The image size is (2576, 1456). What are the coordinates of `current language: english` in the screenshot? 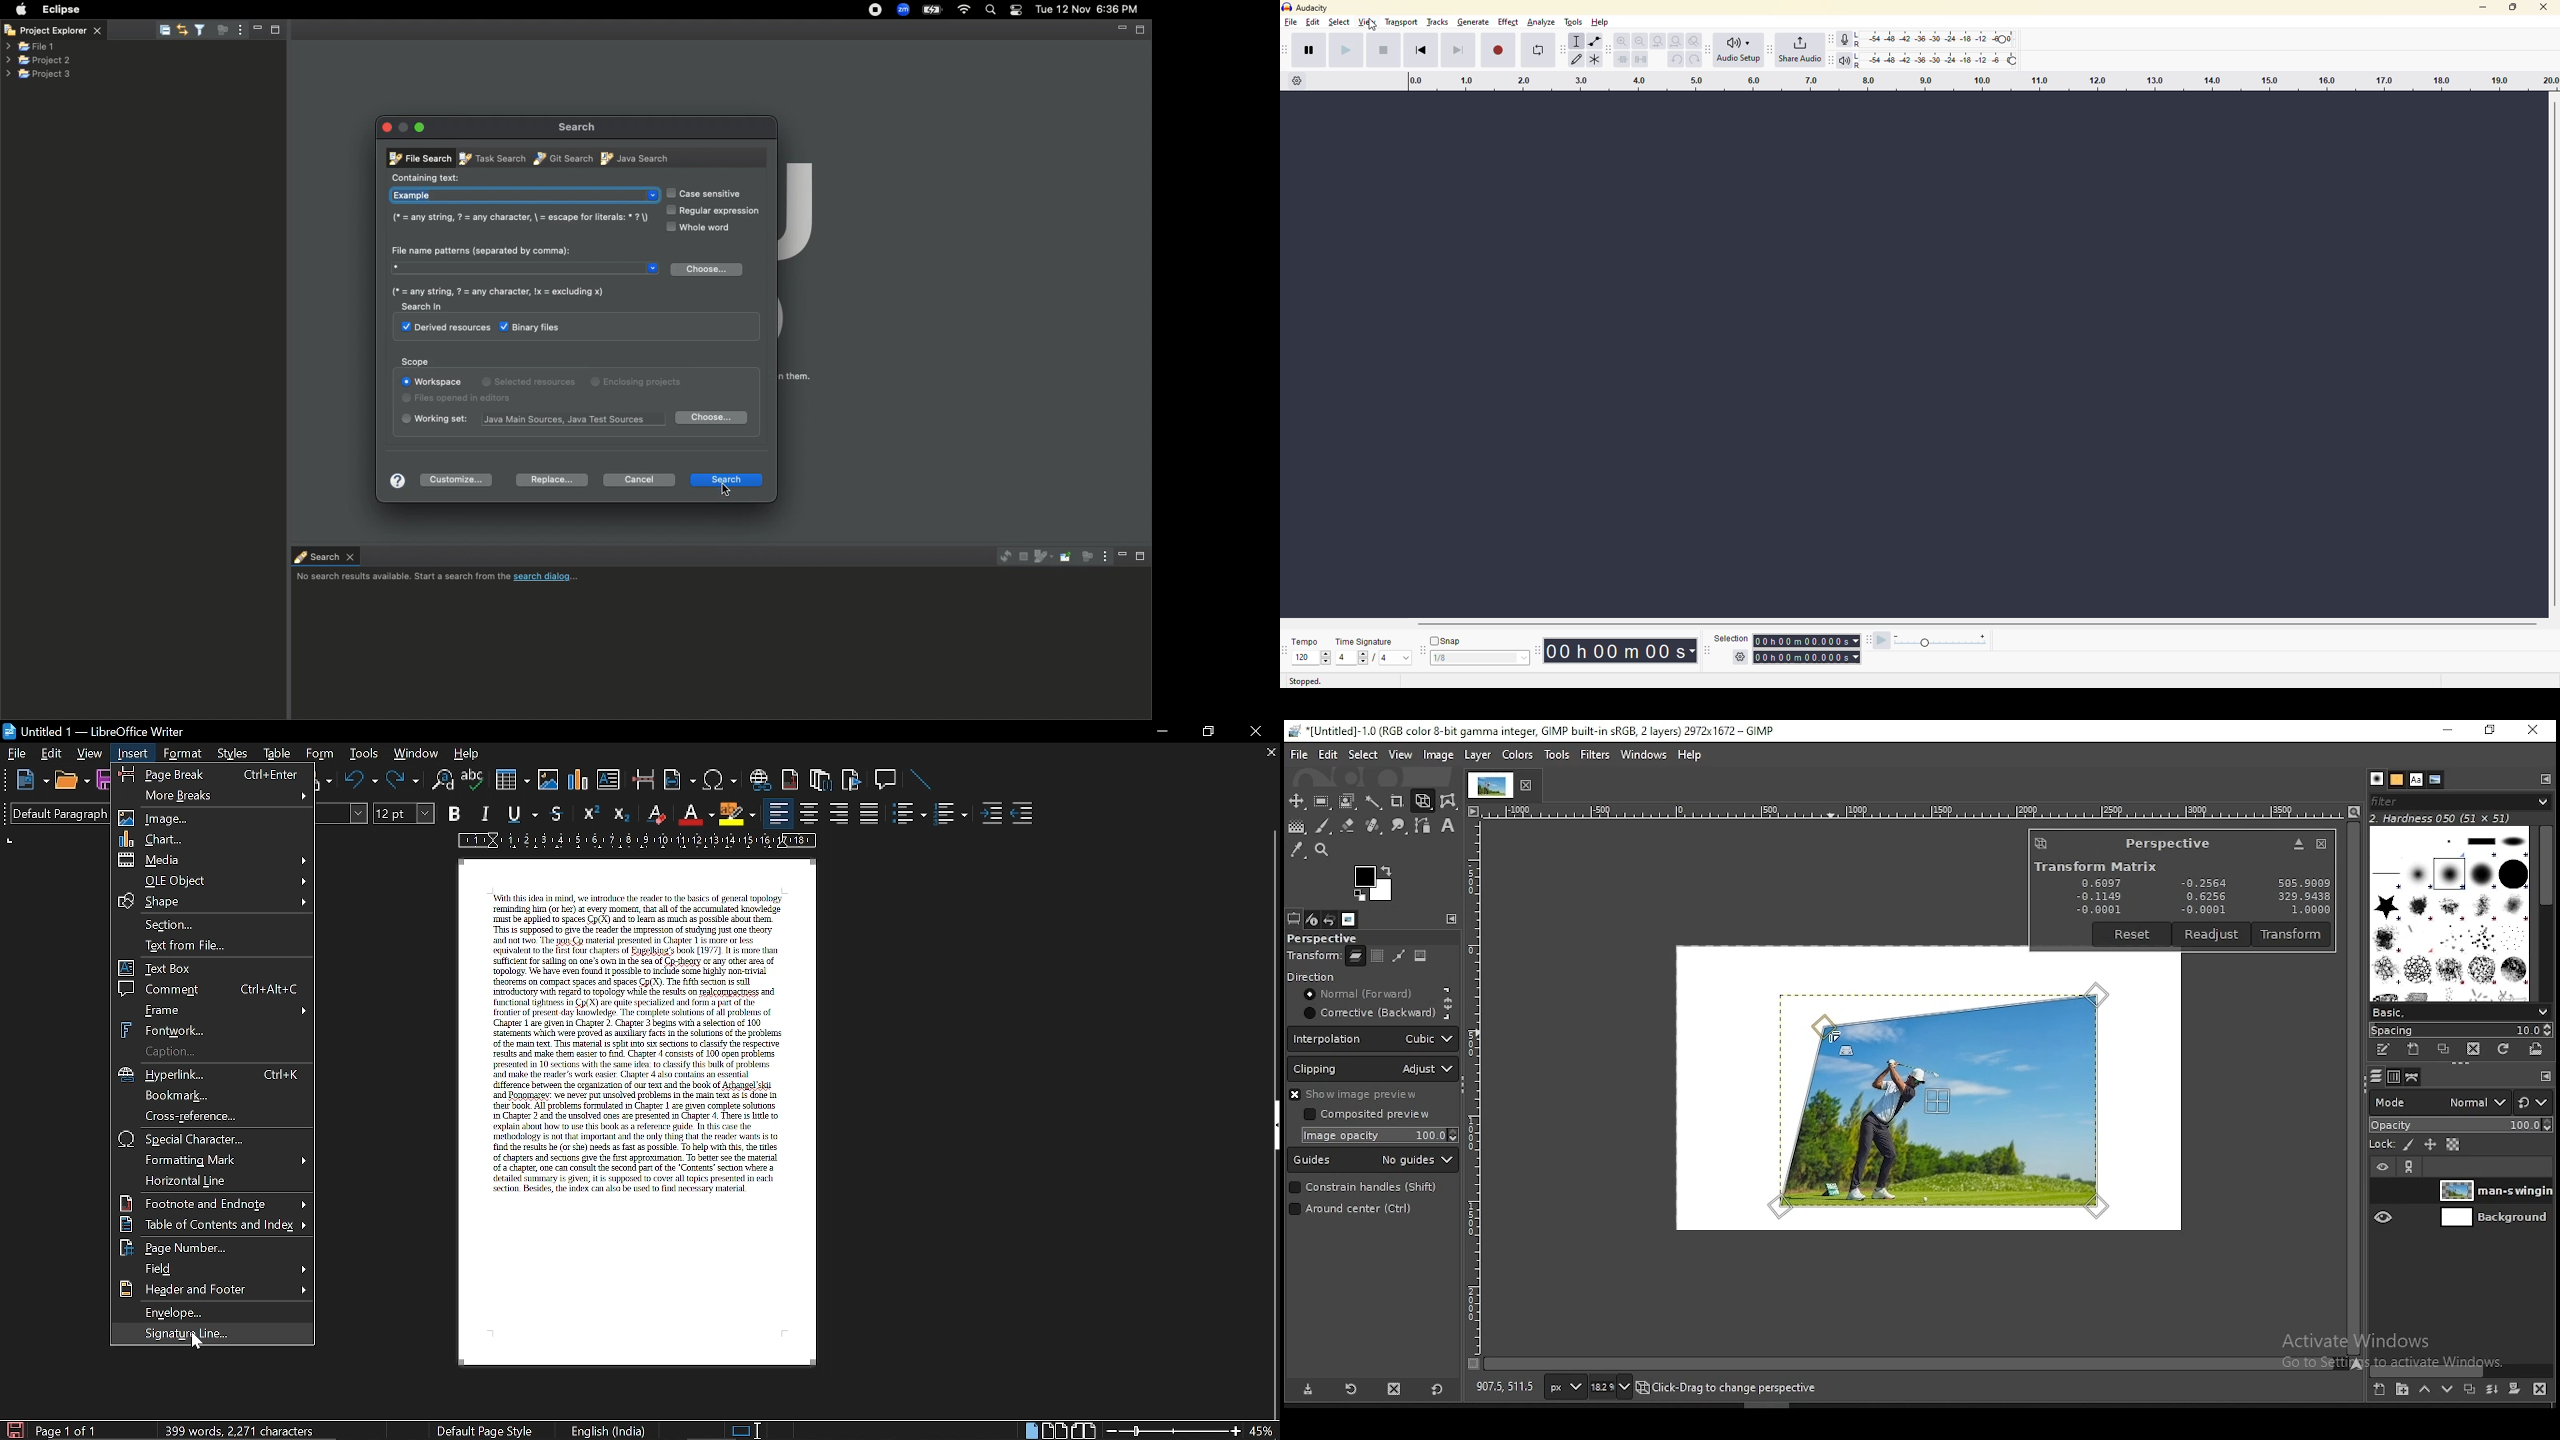 It's located at (606, 1431).